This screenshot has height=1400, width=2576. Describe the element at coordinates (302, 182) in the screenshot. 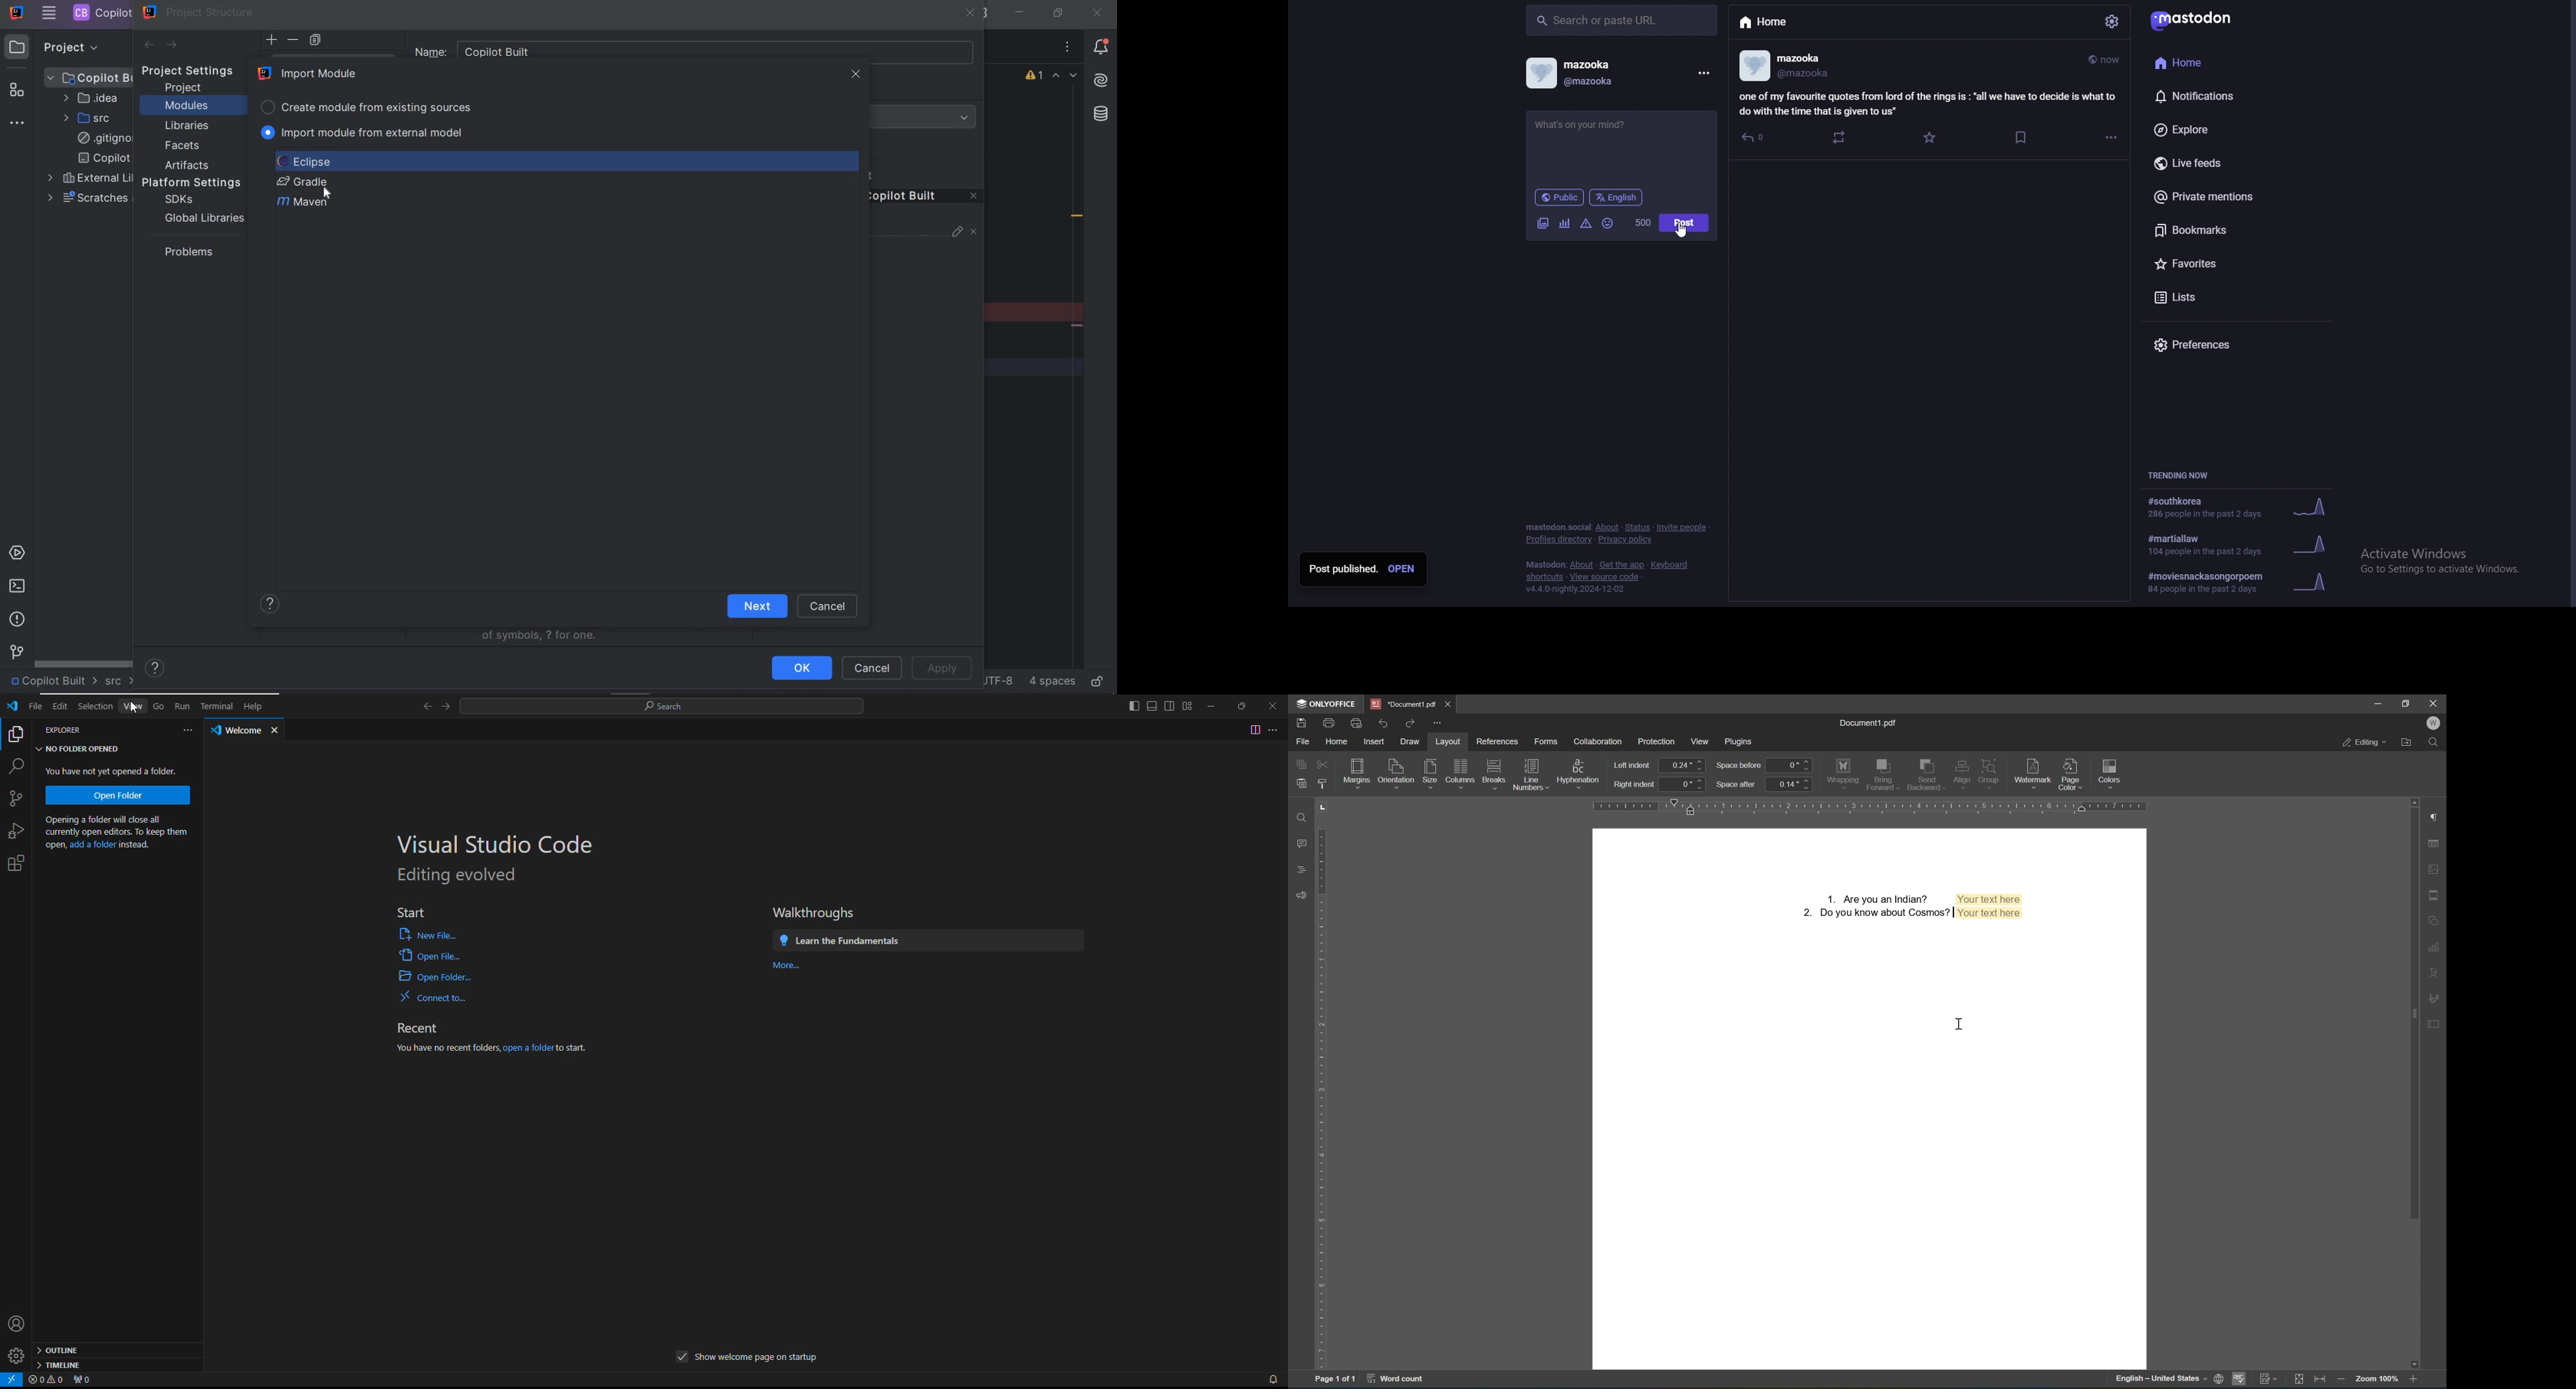

I see `GRADLE` at that location.